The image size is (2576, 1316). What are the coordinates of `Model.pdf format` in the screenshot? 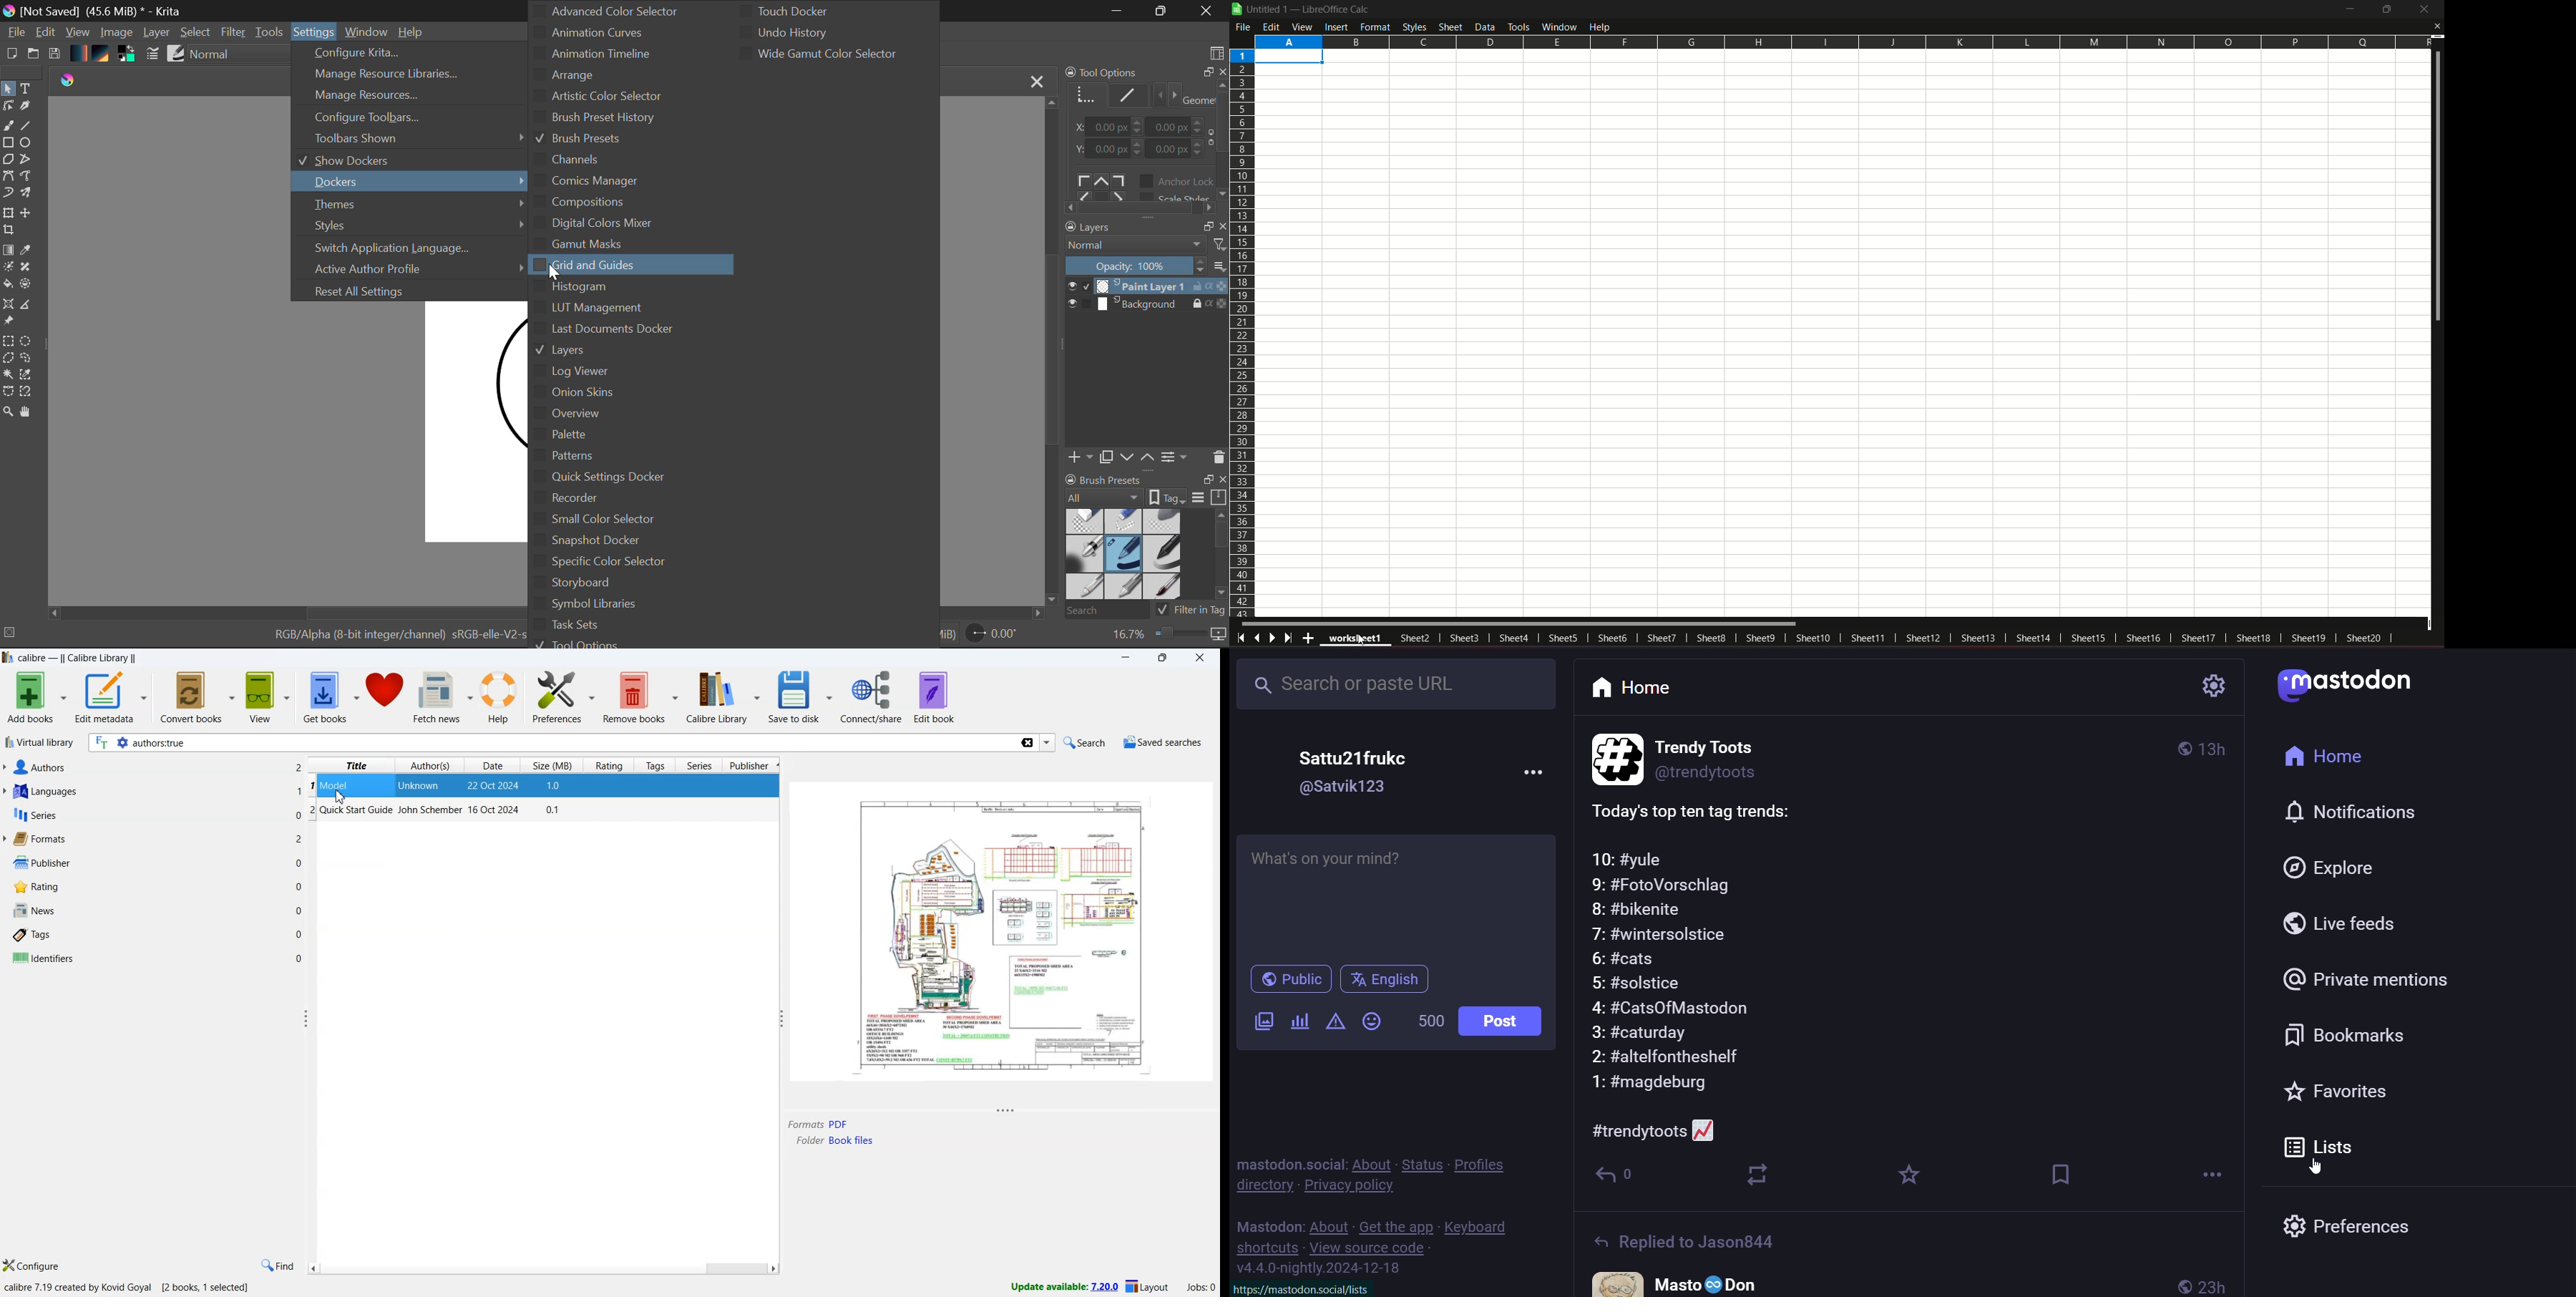 It's located at (818, 1124).